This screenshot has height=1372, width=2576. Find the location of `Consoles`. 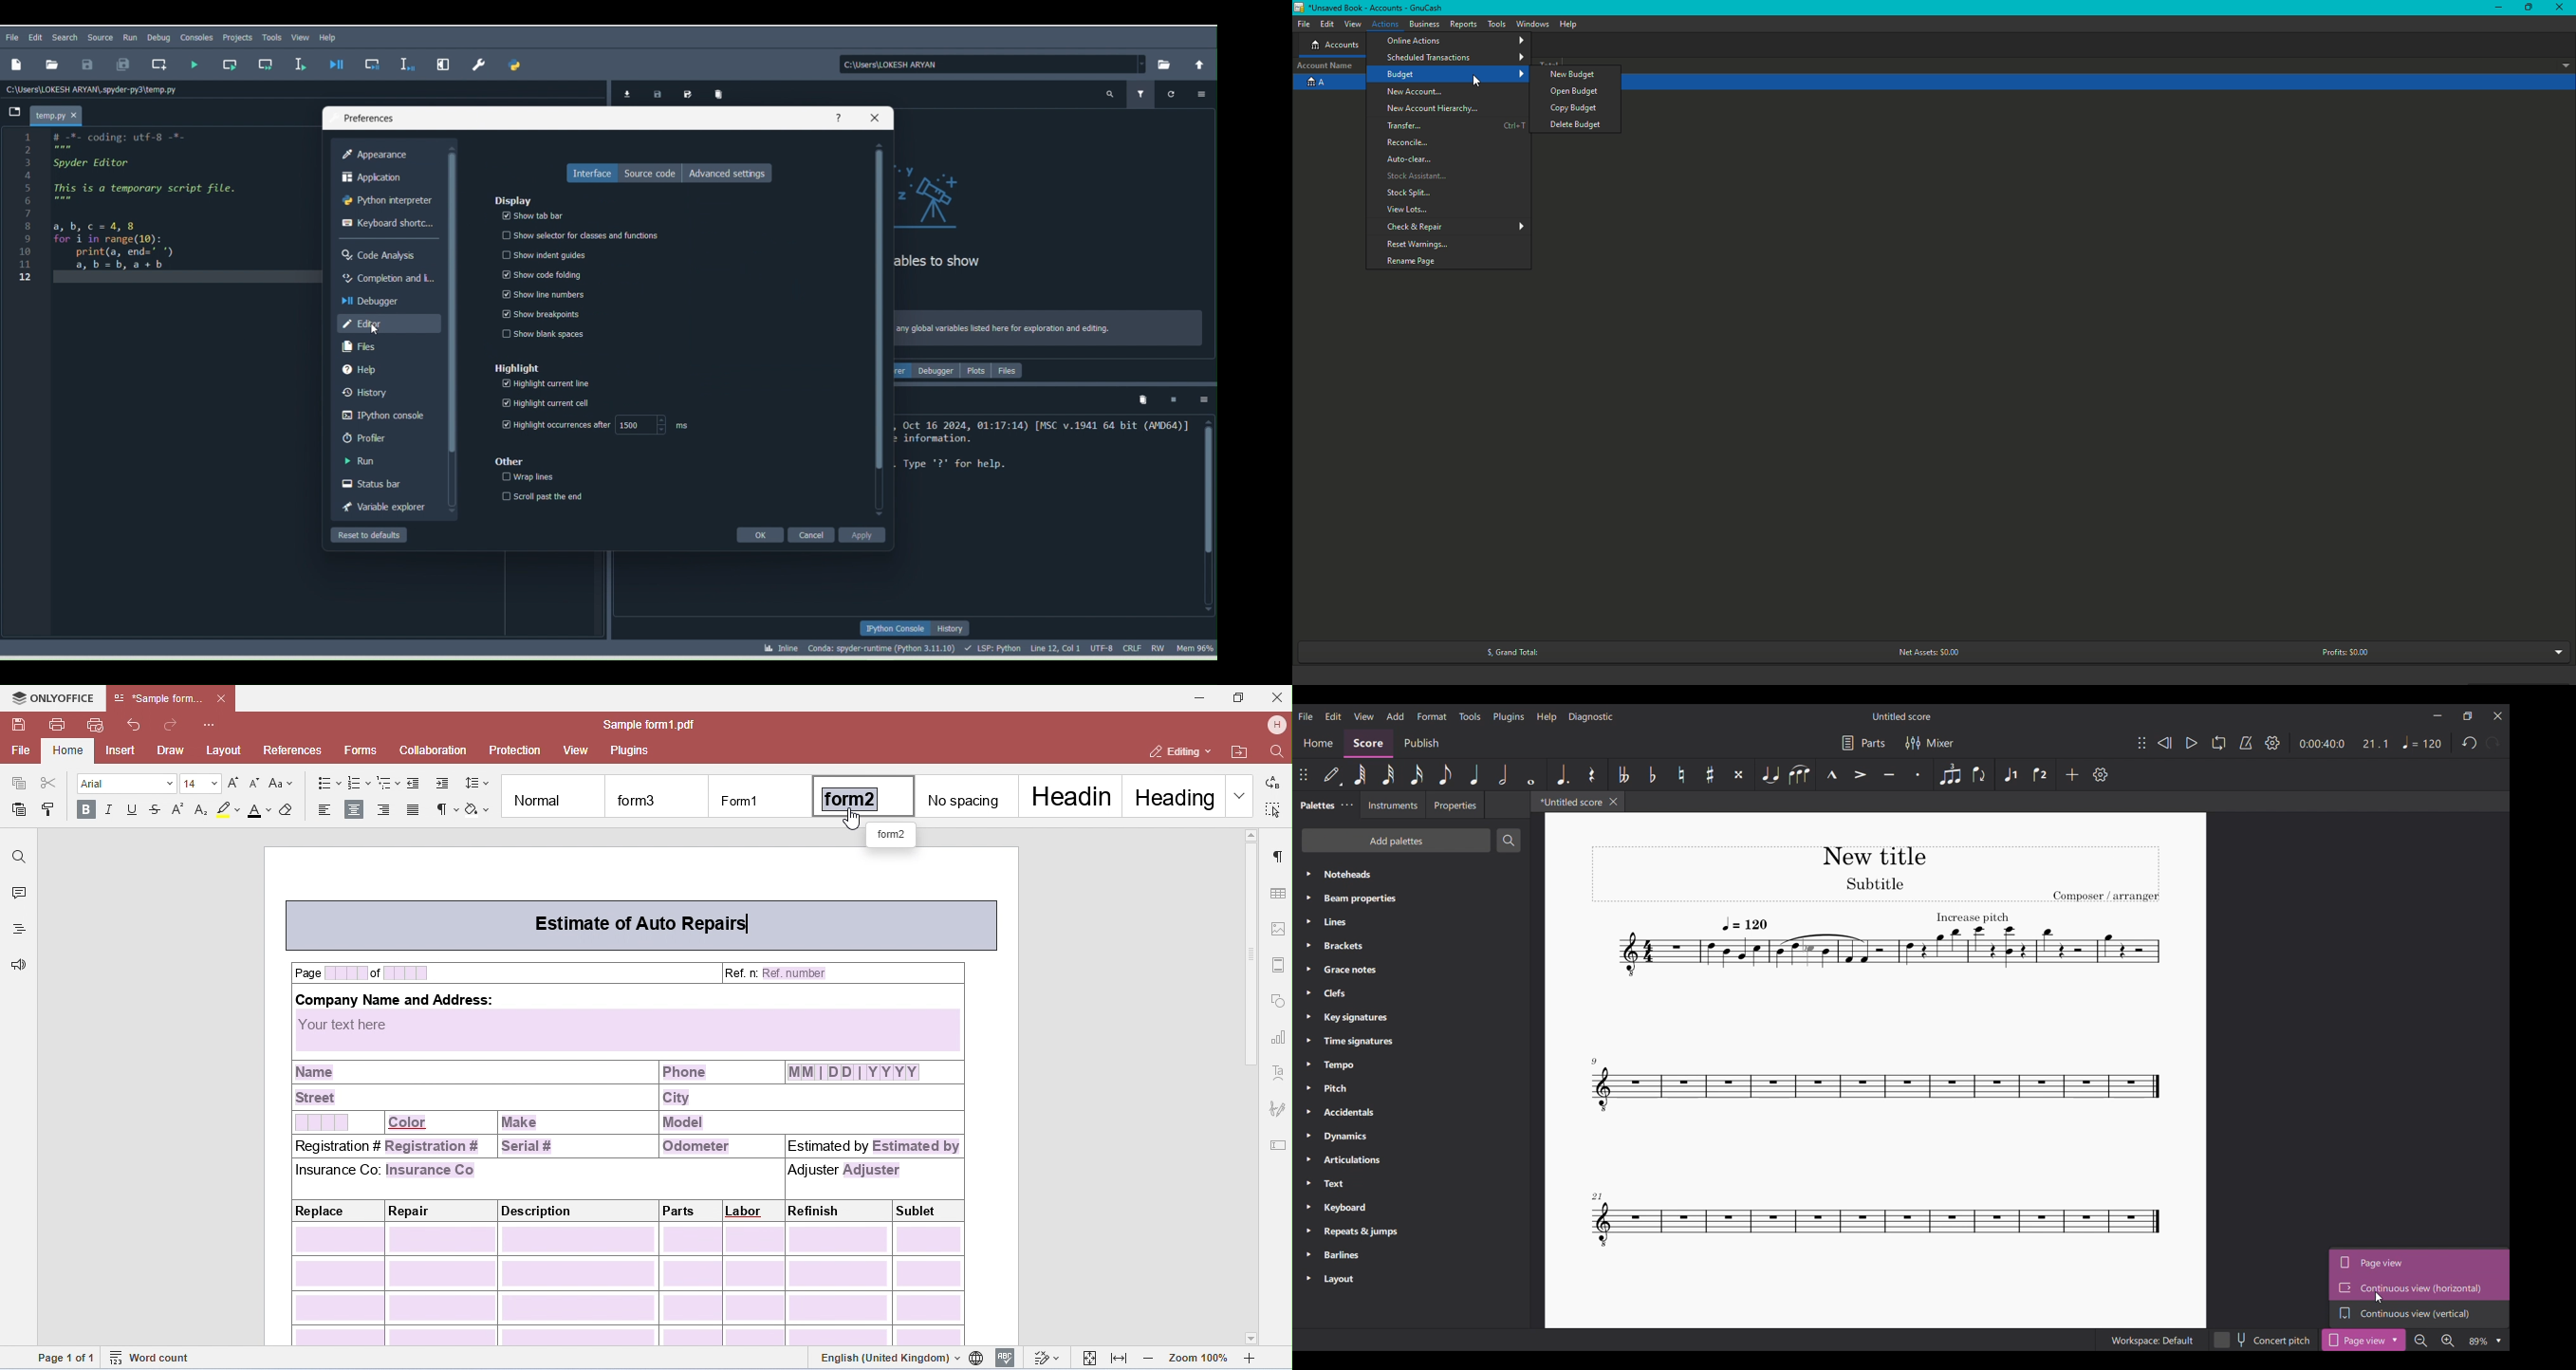

Consoles is located at coordinates (195, 39).